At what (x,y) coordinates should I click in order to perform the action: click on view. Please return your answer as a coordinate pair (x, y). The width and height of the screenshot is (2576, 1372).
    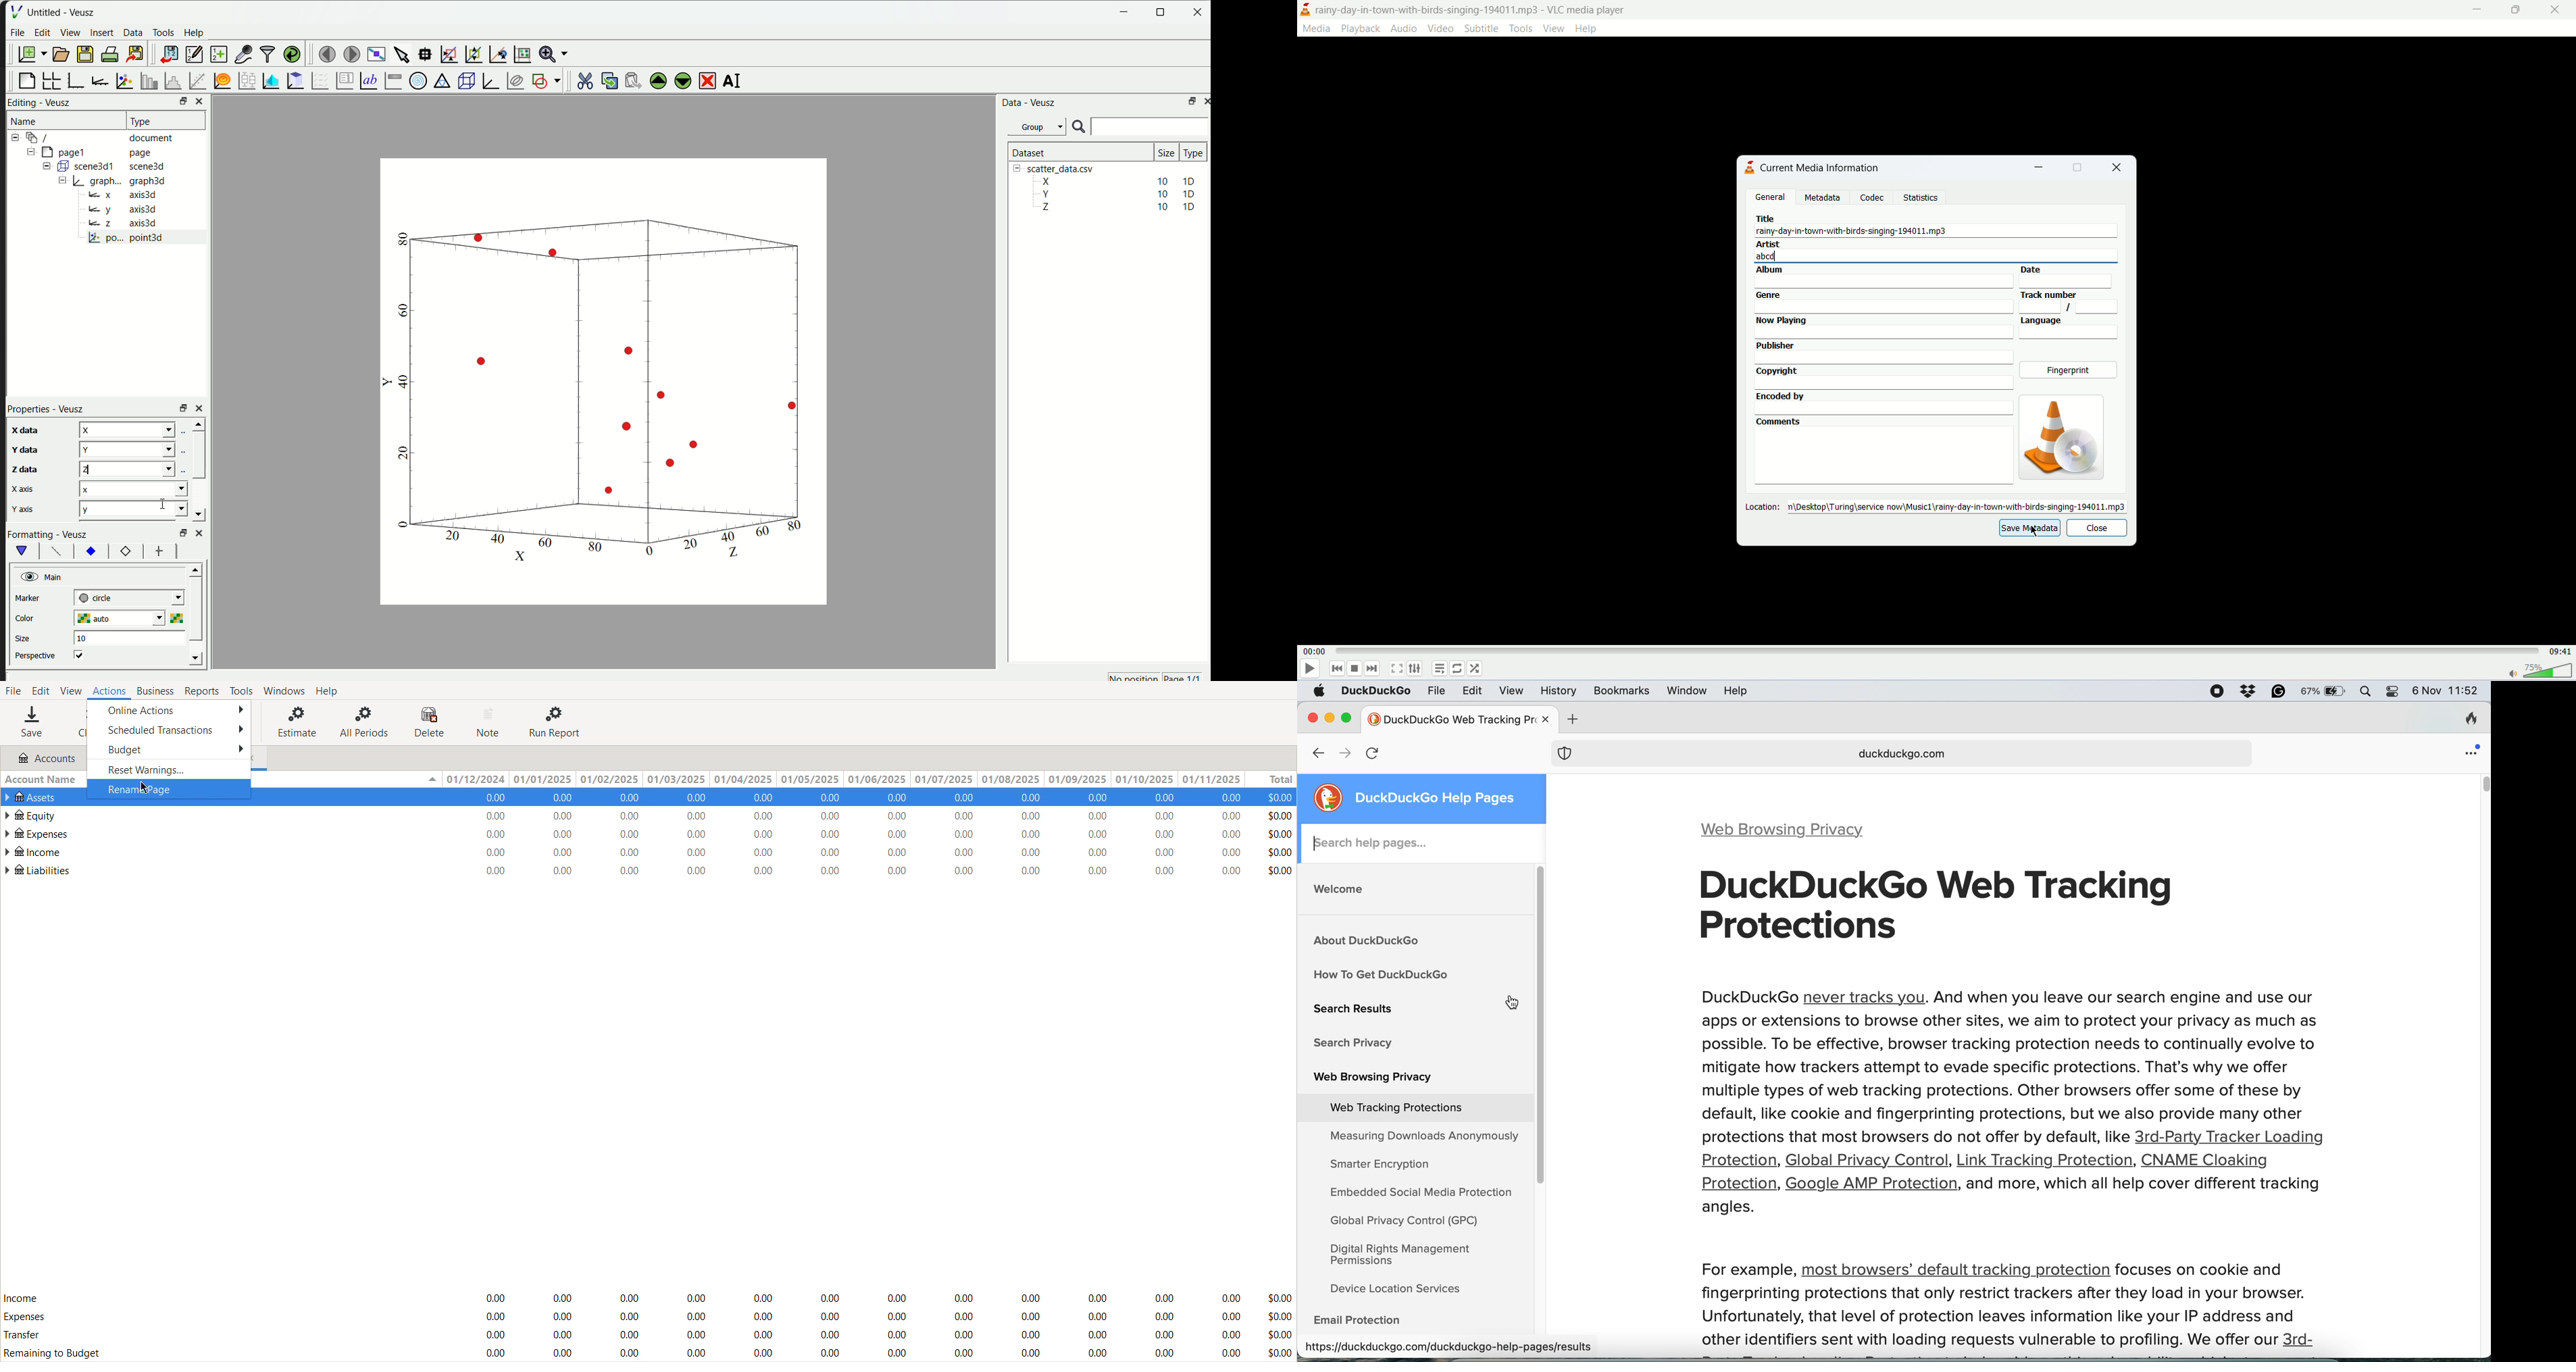
    Looking at the image, I should click on (1554, 28).